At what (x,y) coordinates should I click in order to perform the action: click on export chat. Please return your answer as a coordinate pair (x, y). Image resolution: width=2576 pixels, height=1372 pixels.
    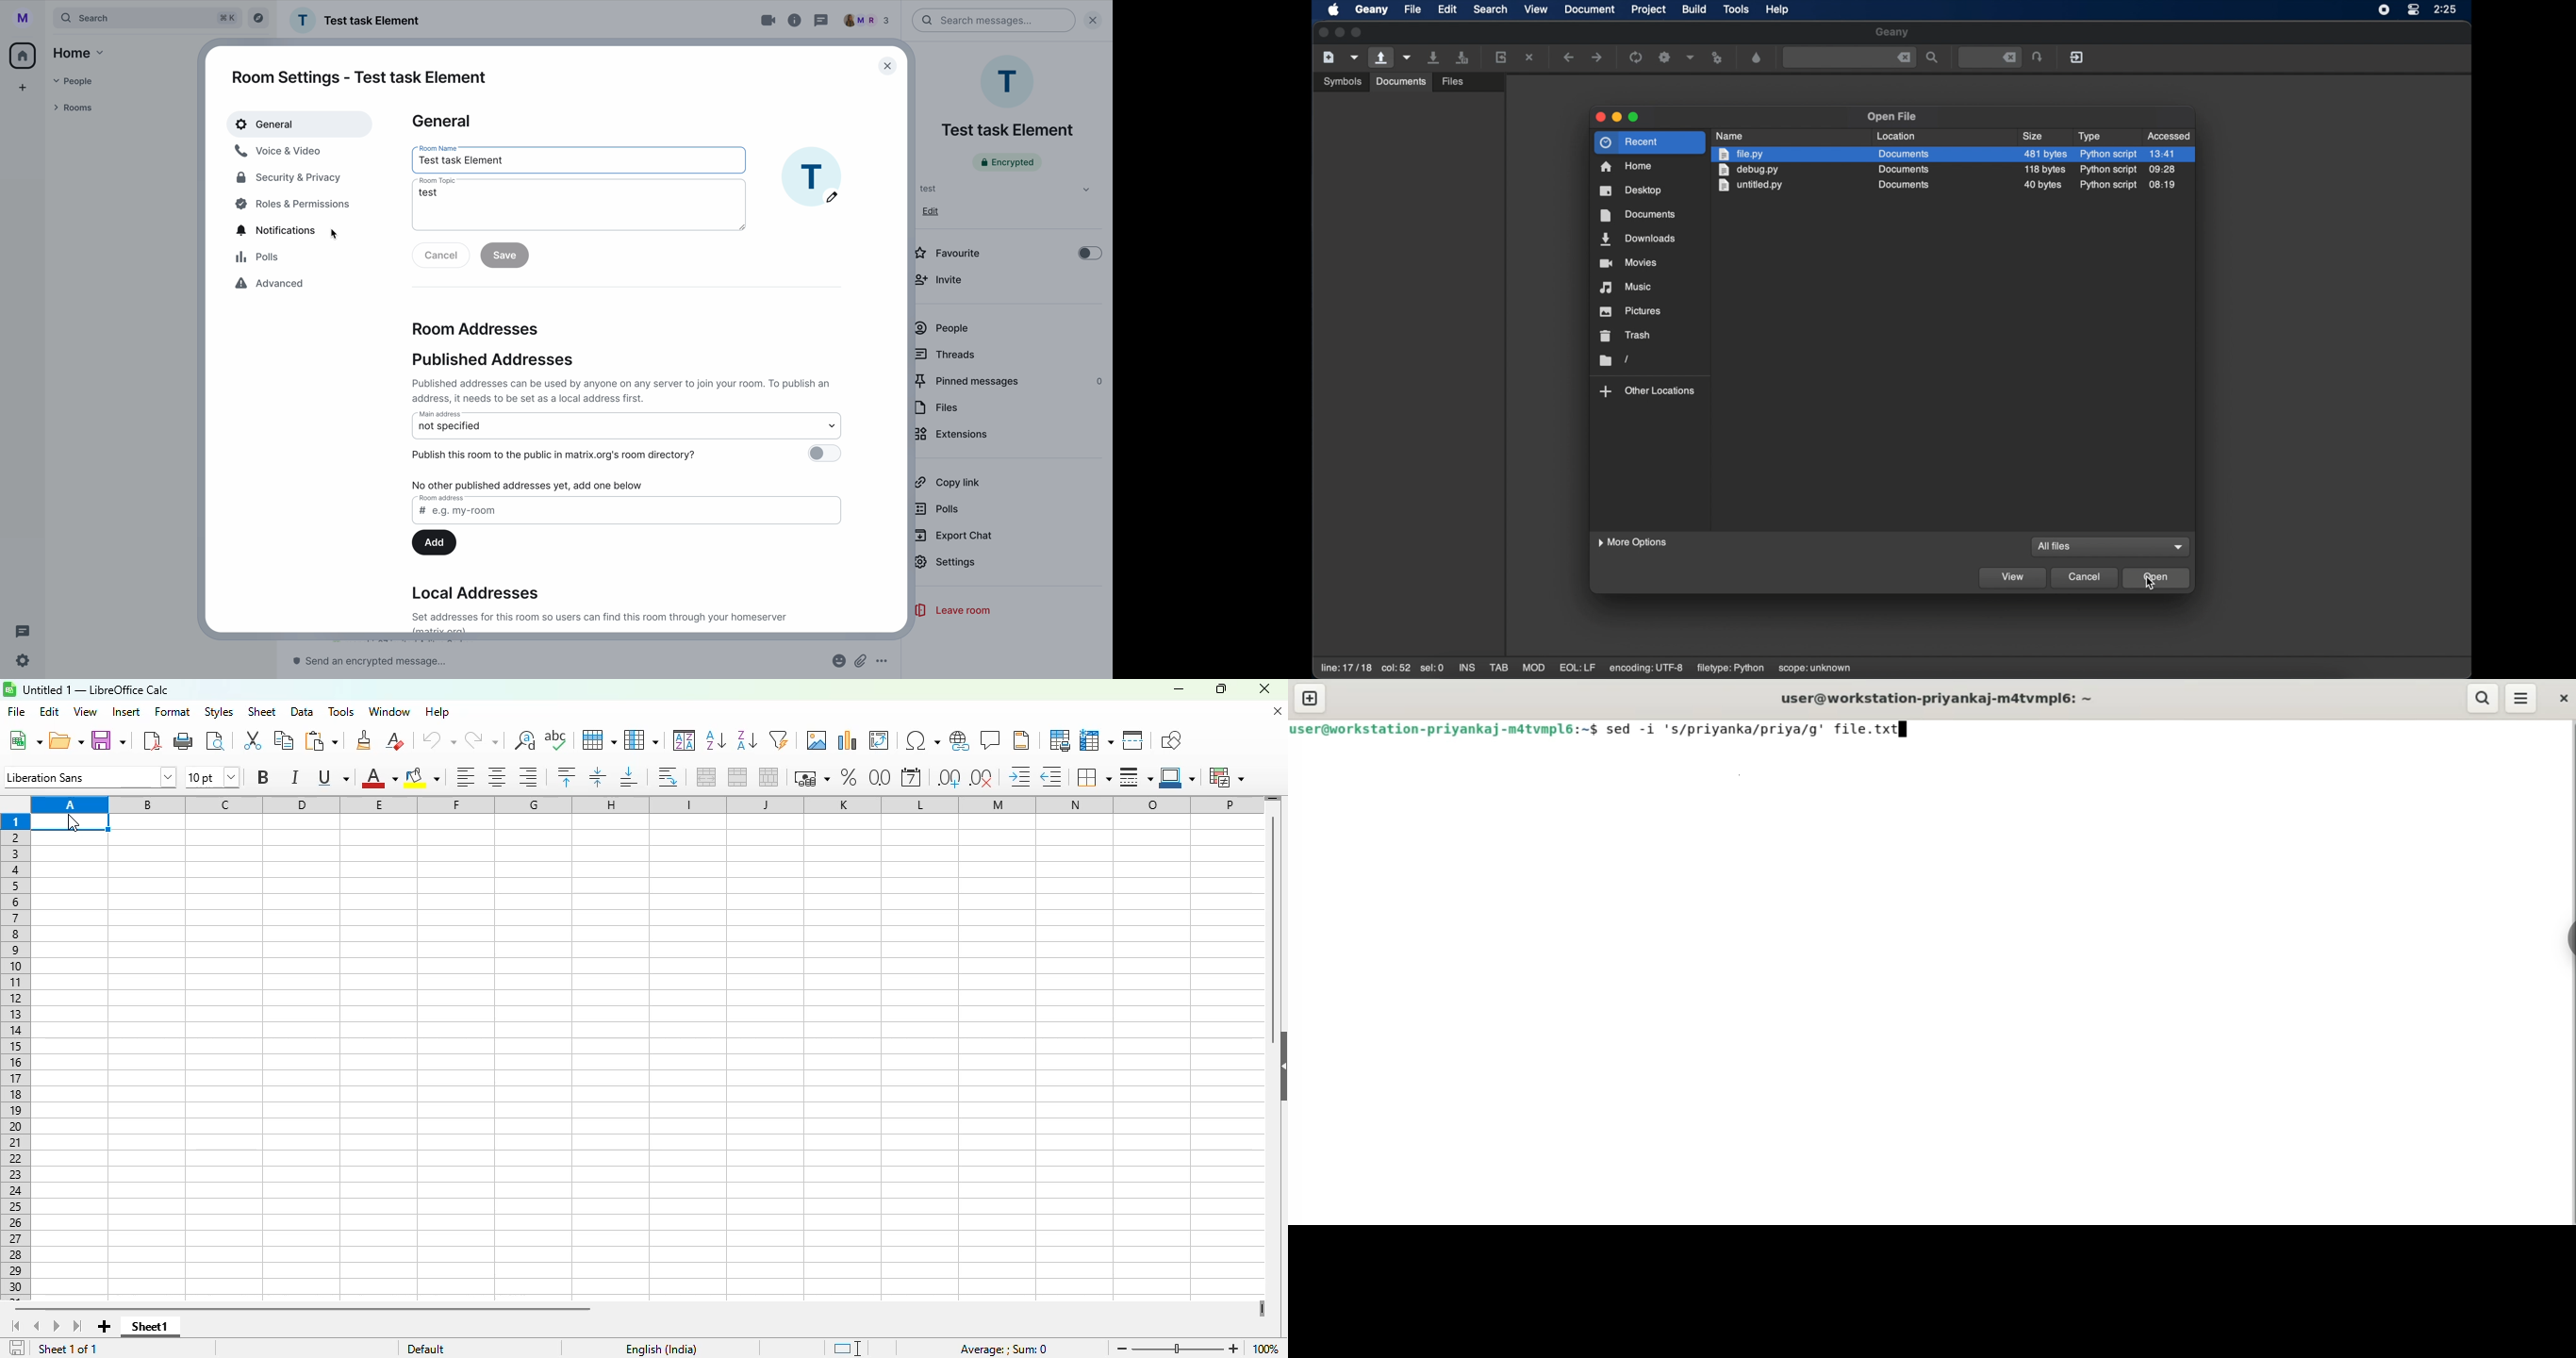
    Looking at the image, I should click on (954, 536).